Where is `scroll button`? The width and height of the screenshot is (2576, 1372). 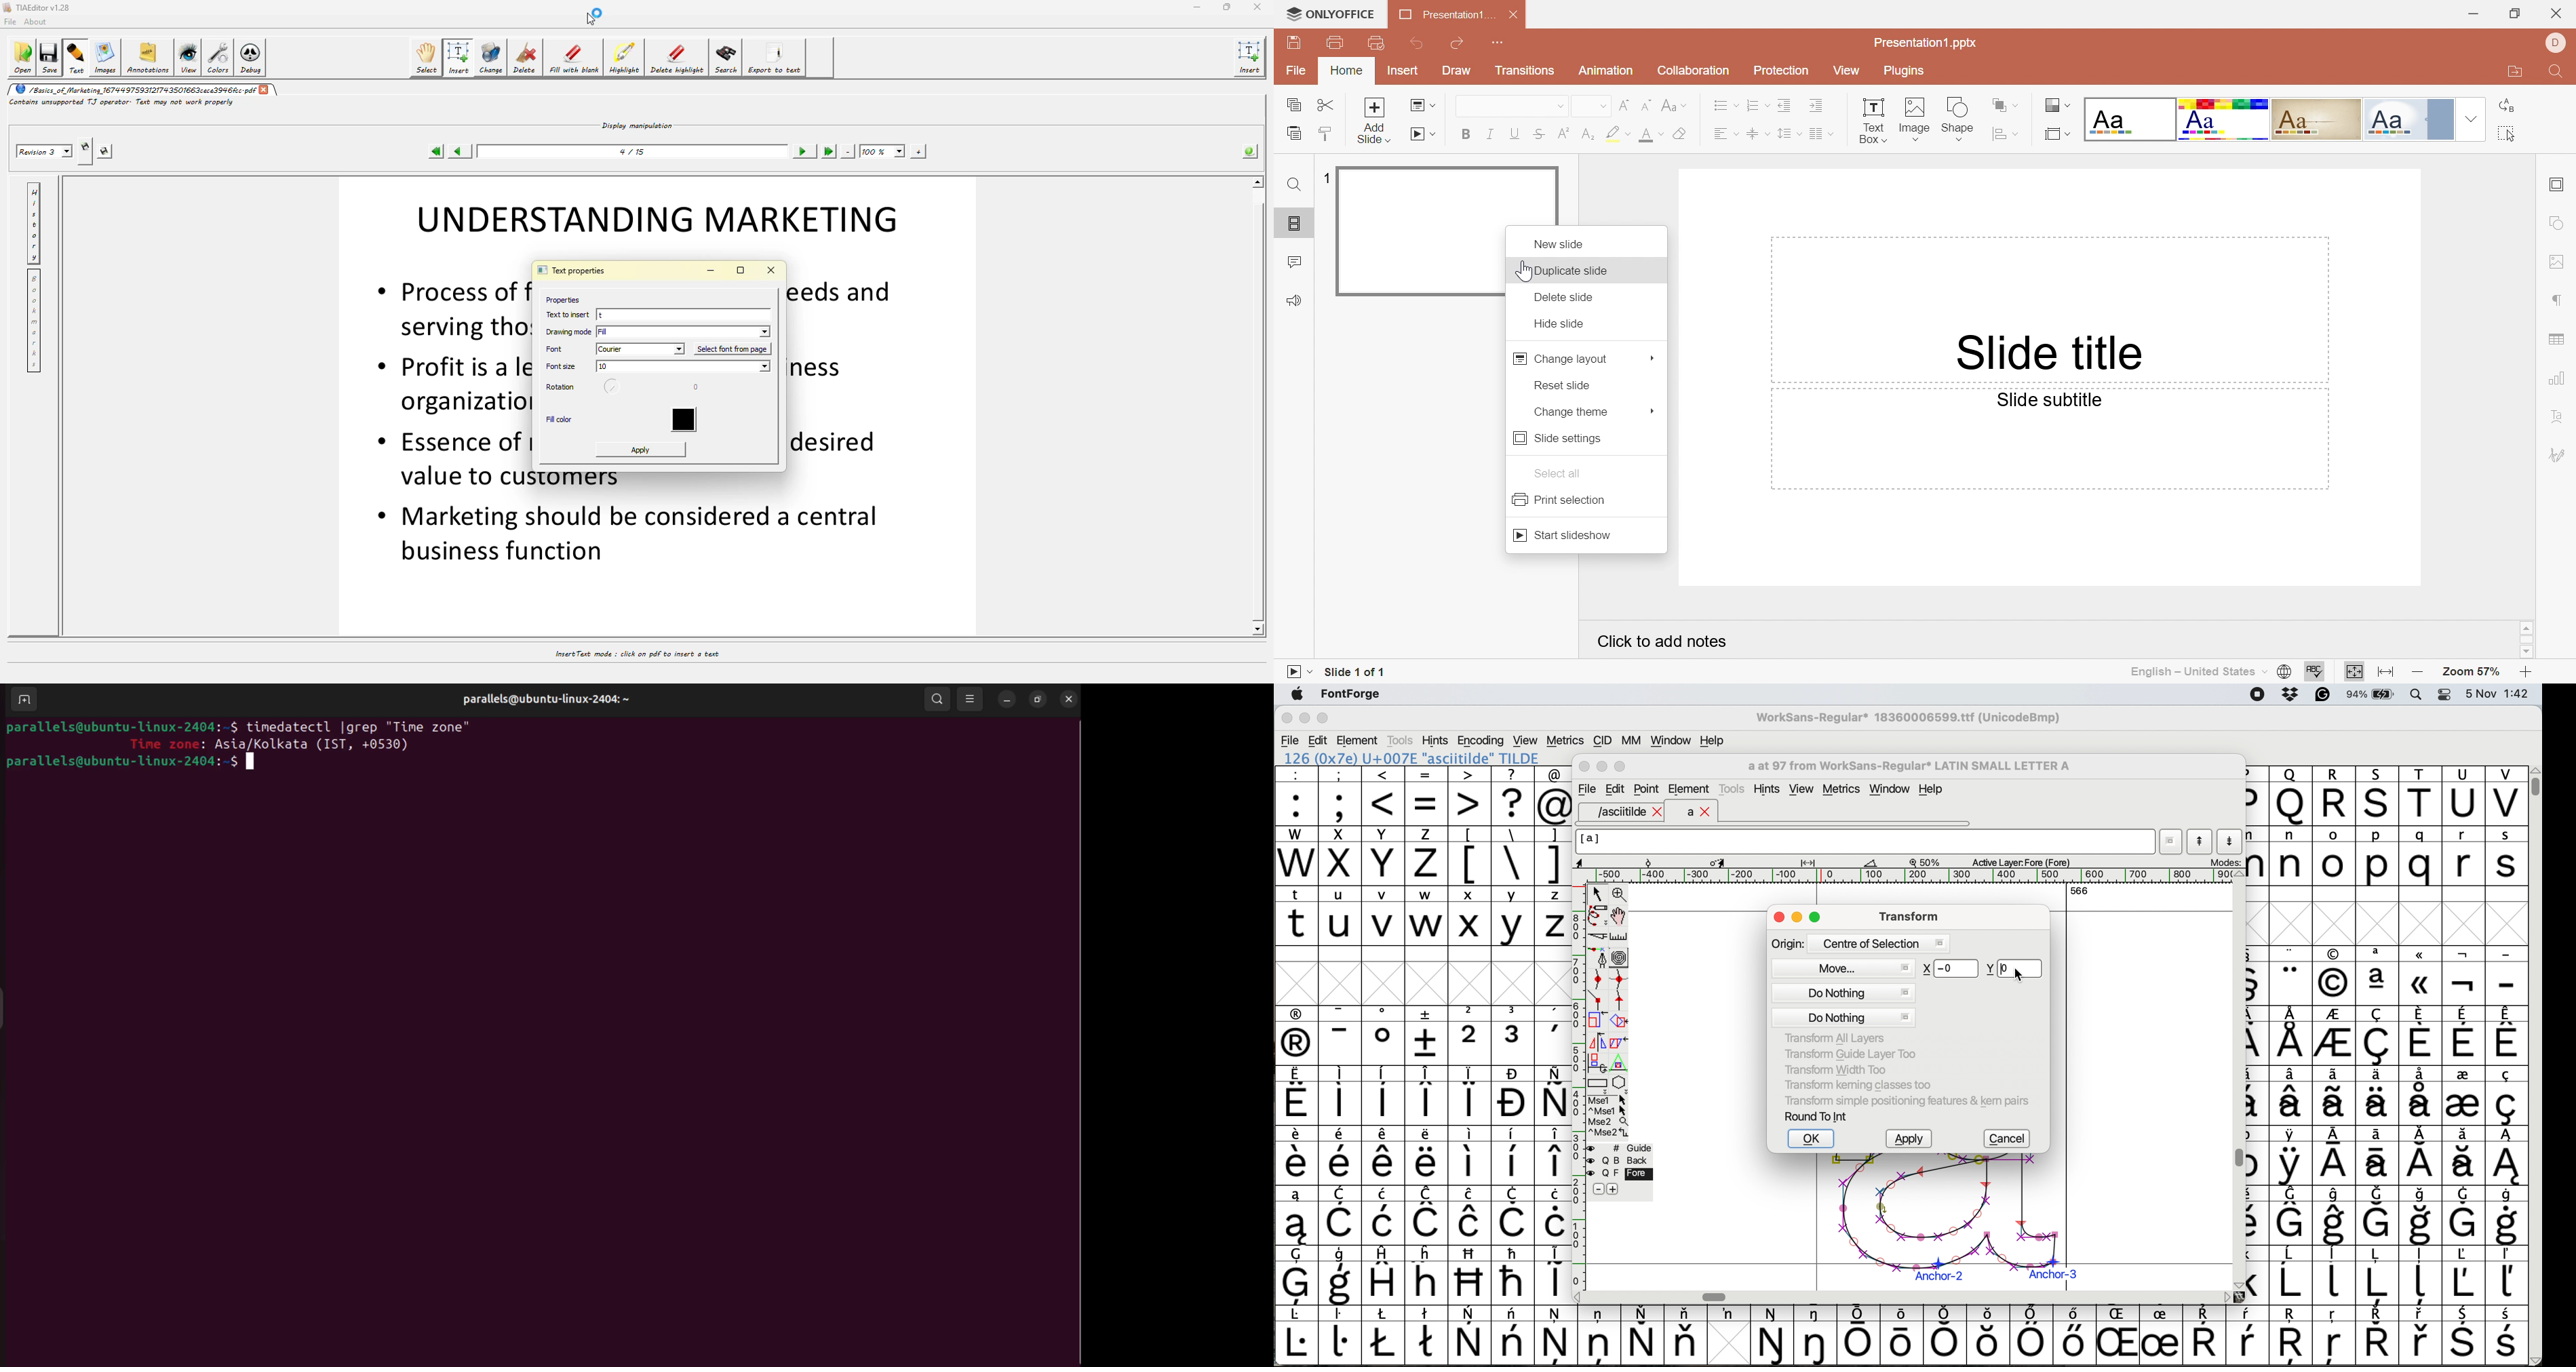 scroll button is located at coordinates (2238, 1285).